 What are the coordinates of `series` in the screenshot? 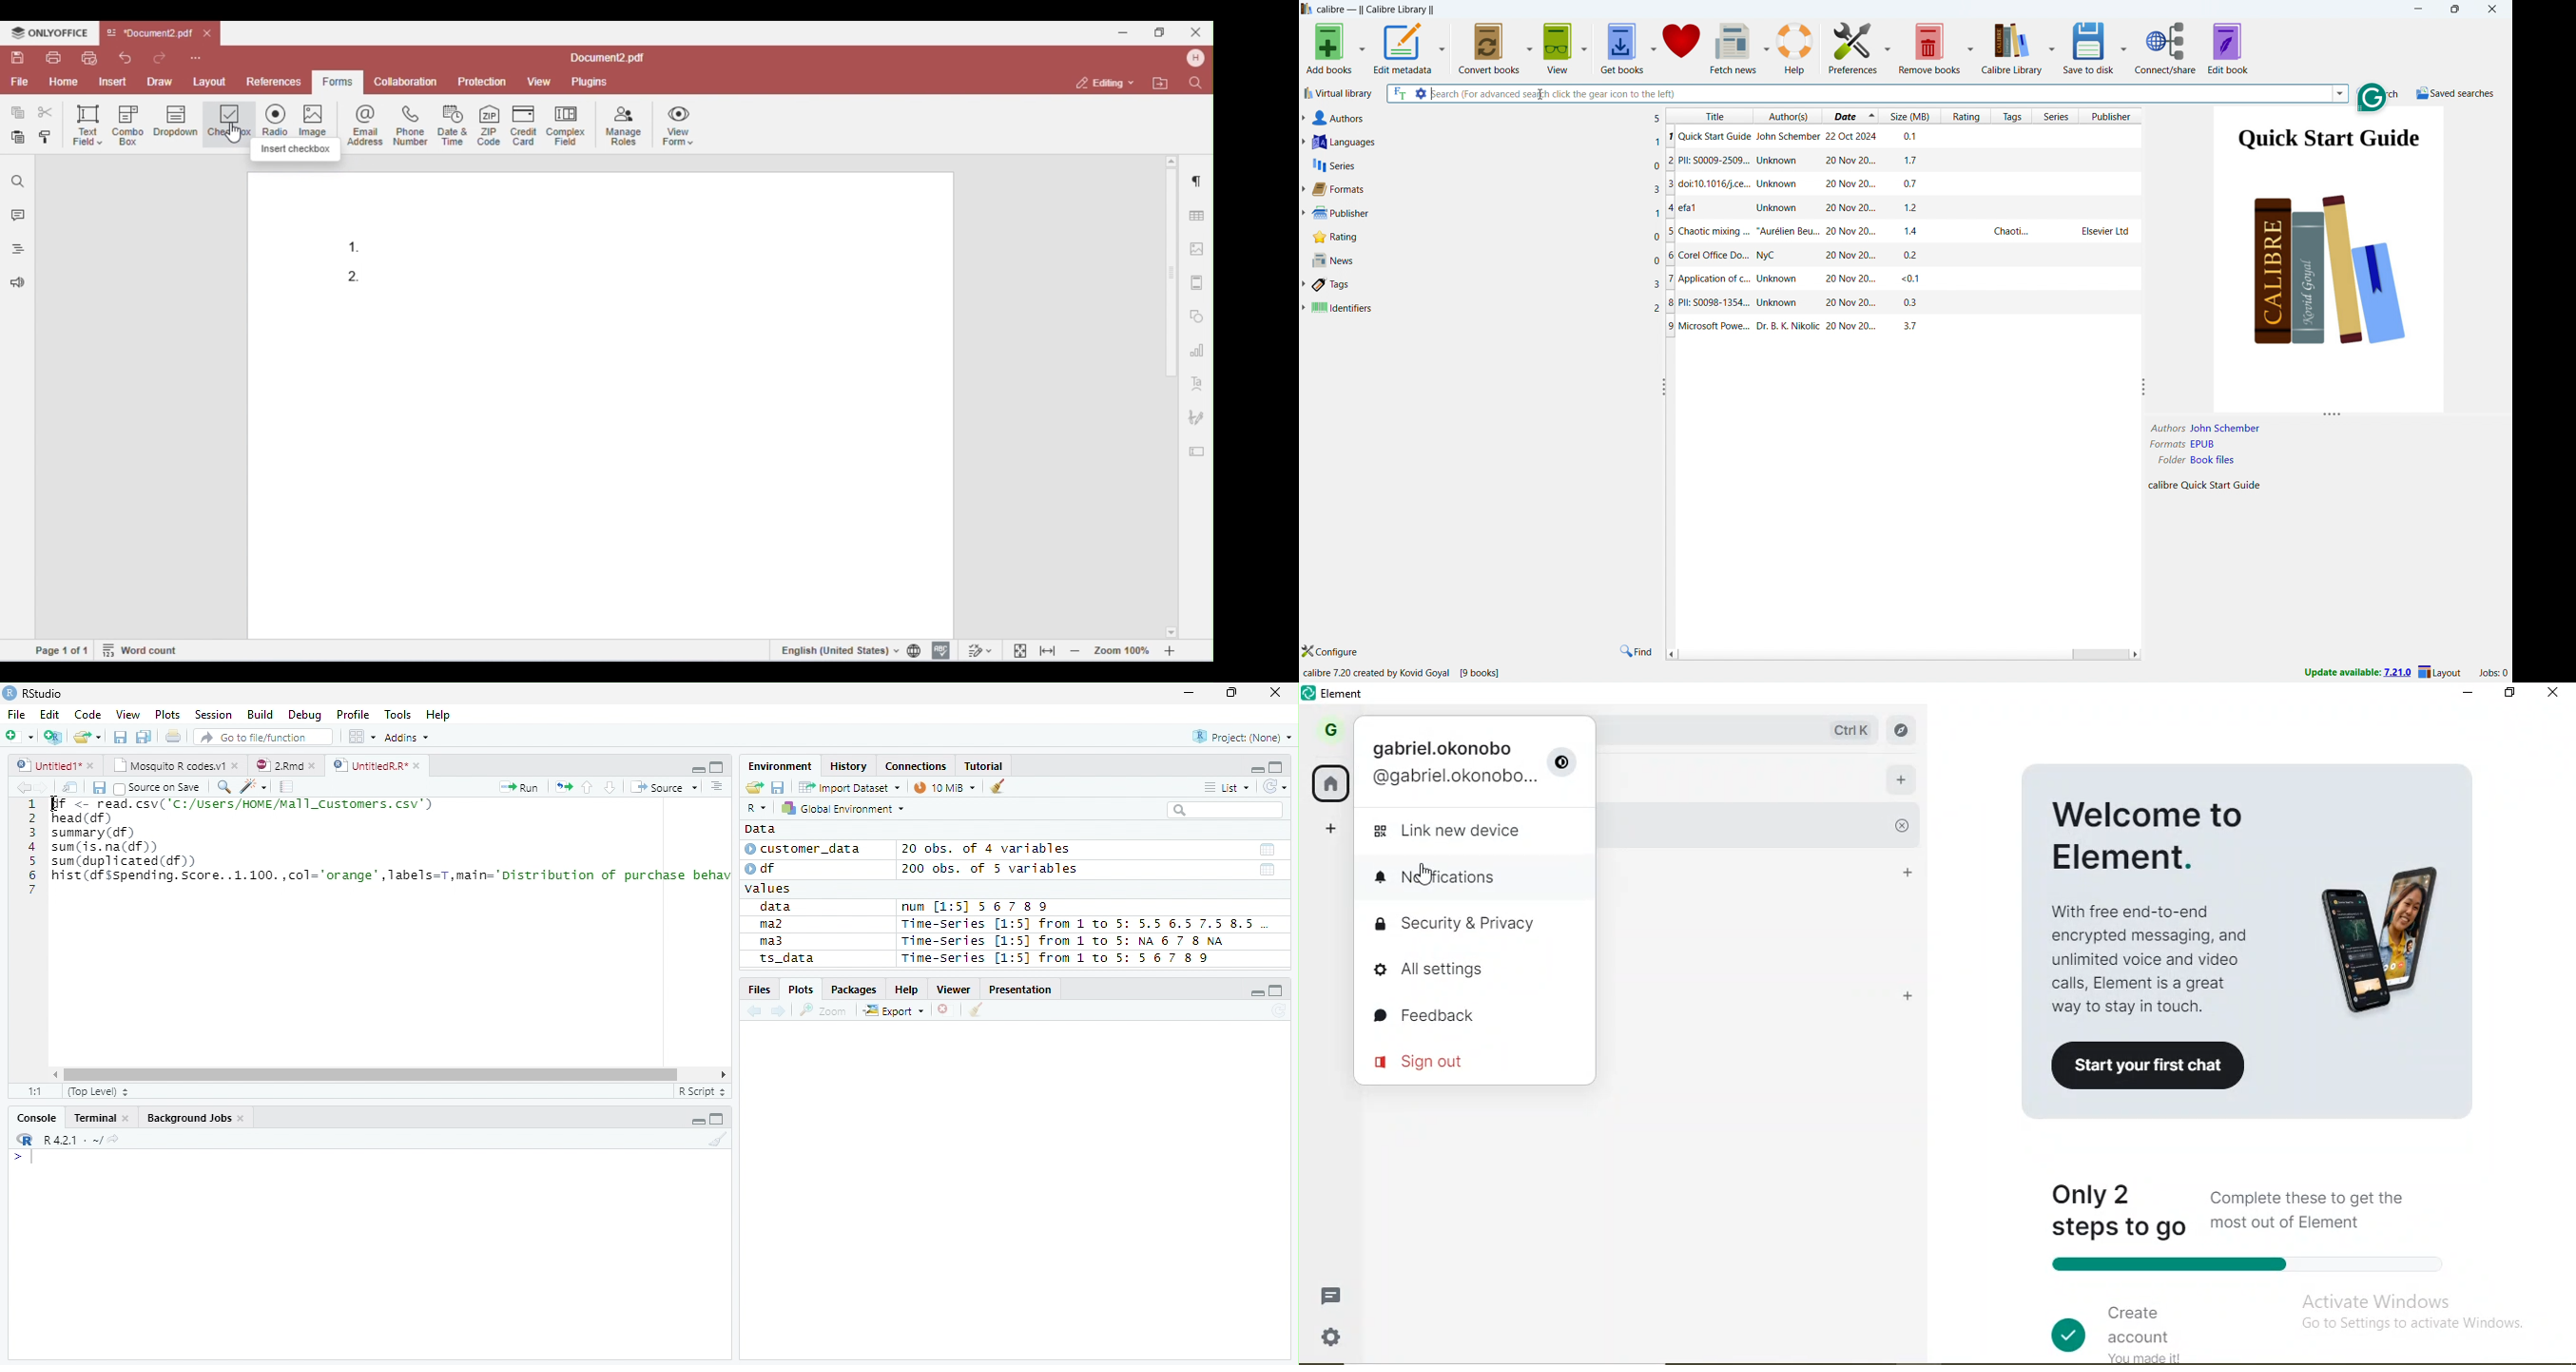 It's located at (1487, 164).